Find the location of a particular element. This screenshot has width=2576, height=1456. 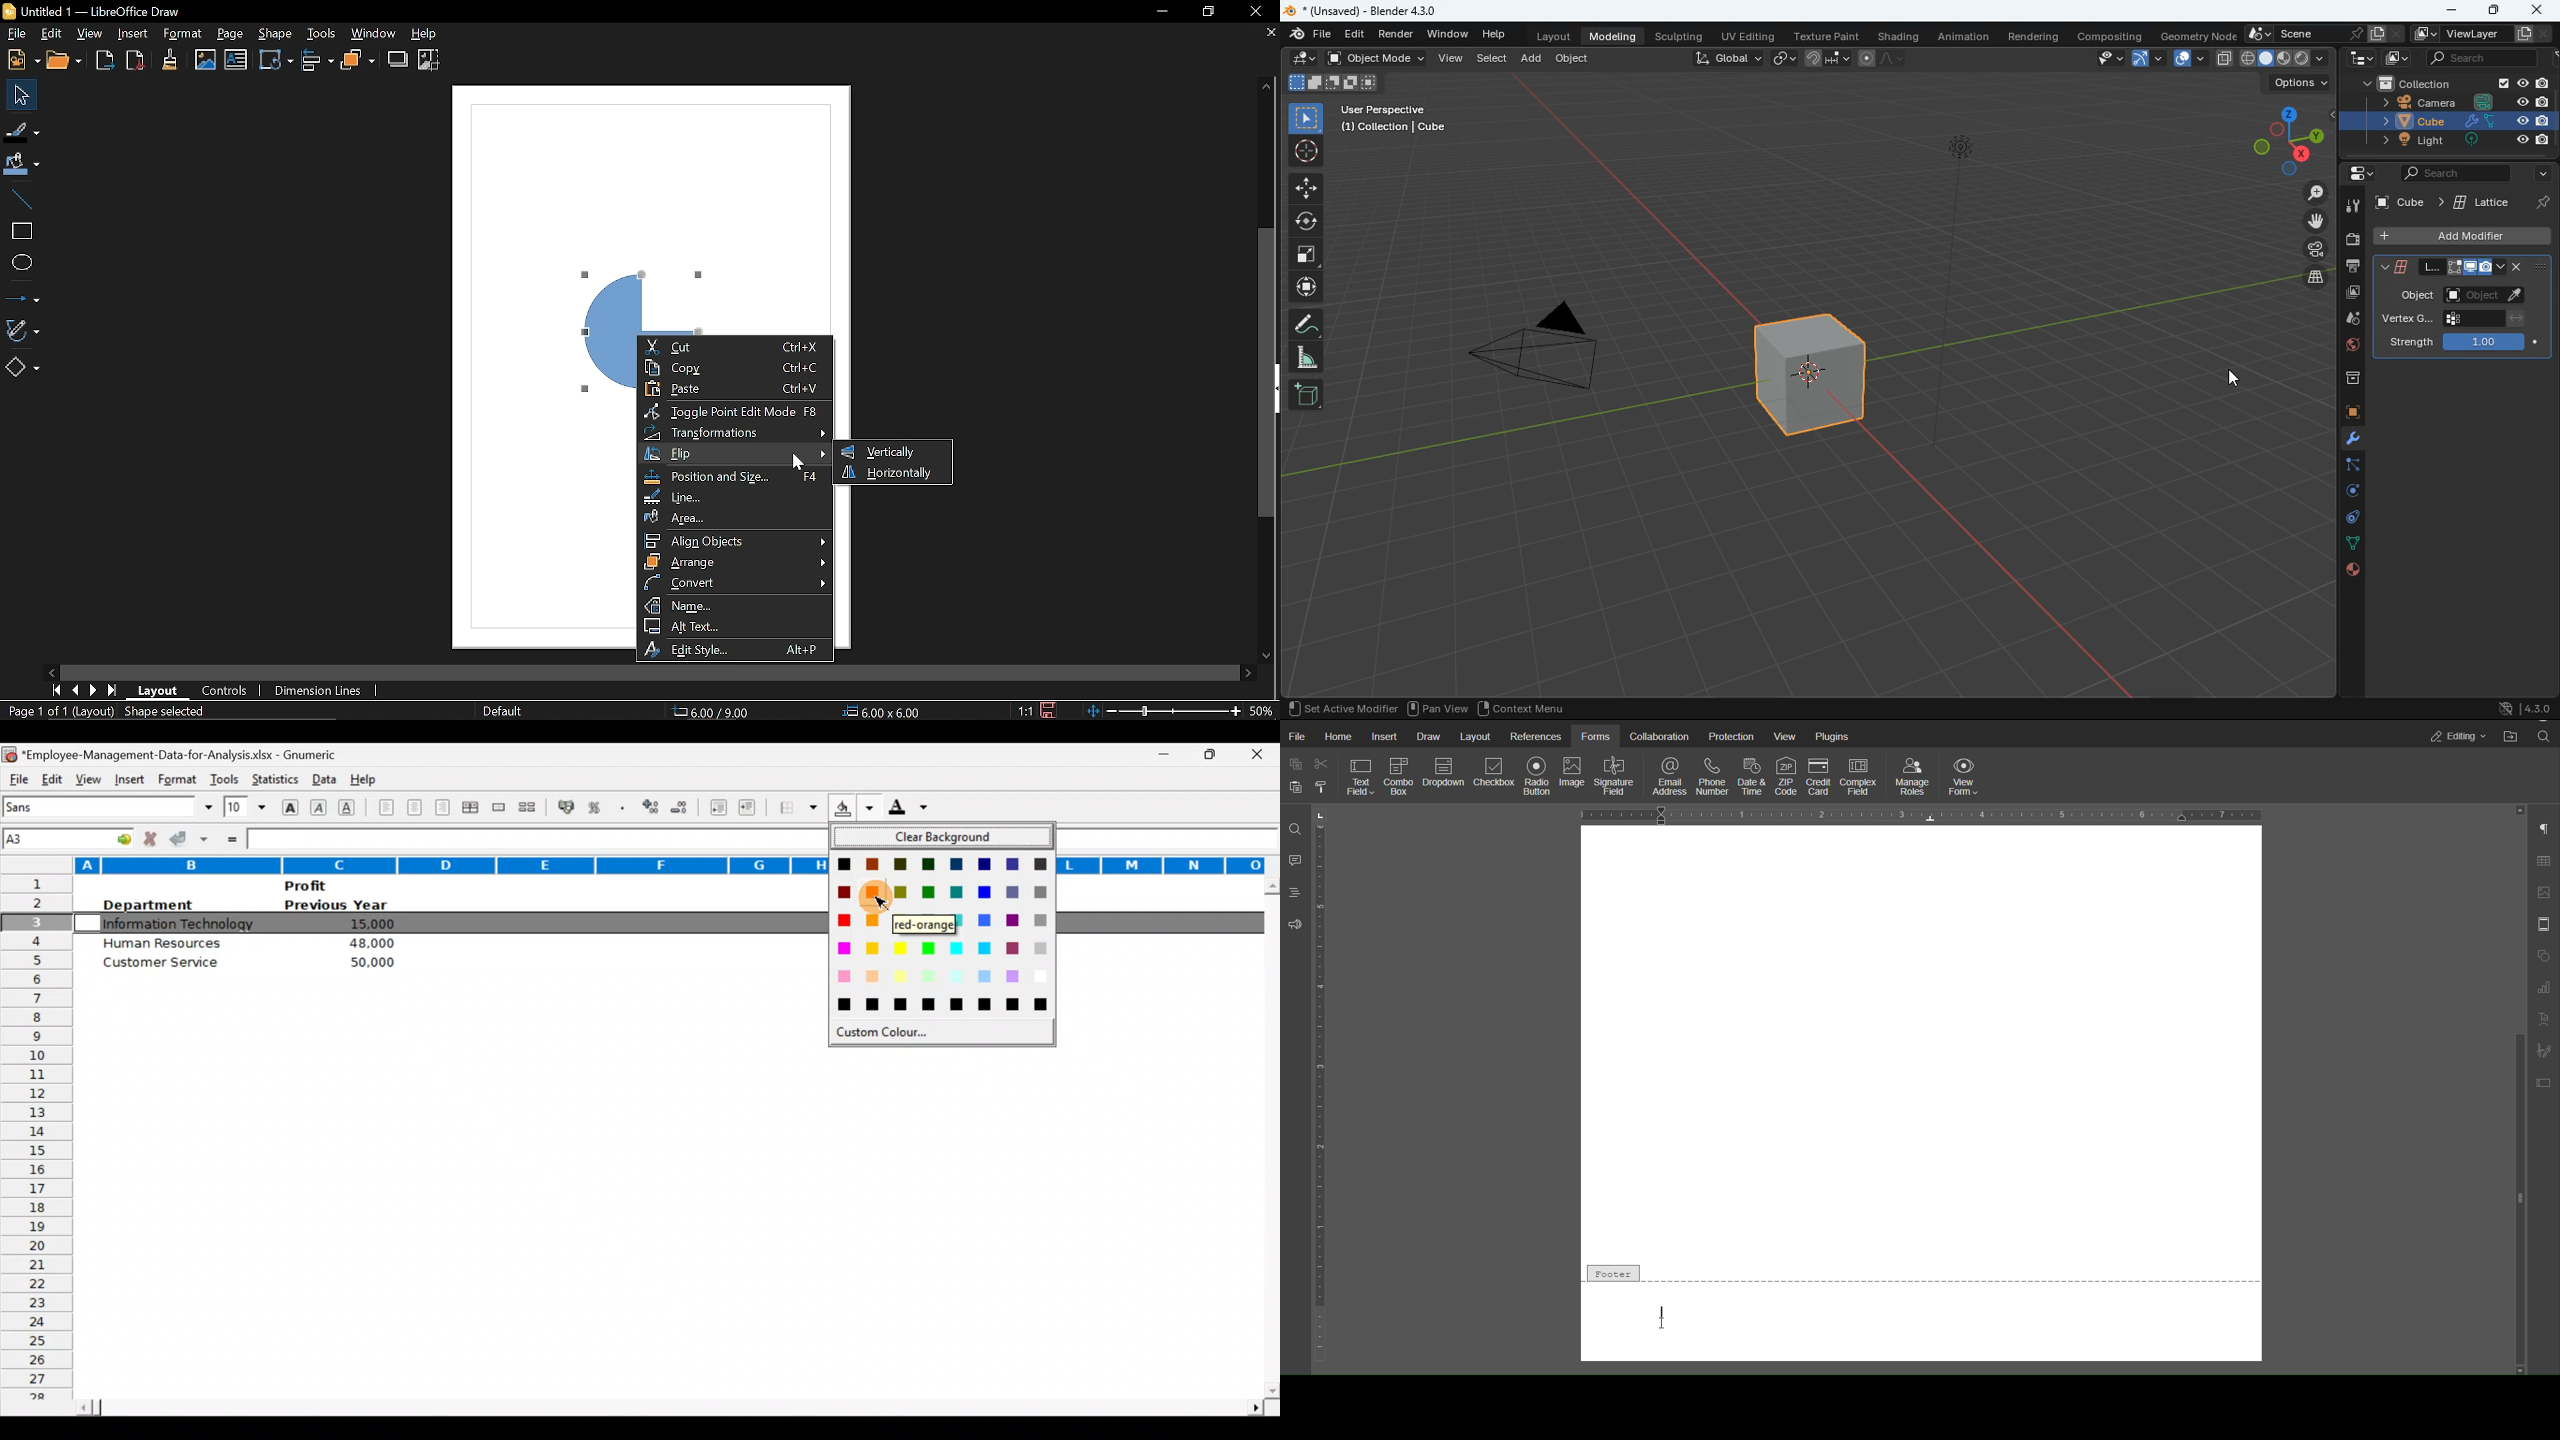

Statistics is located at coordinates (273, 776).